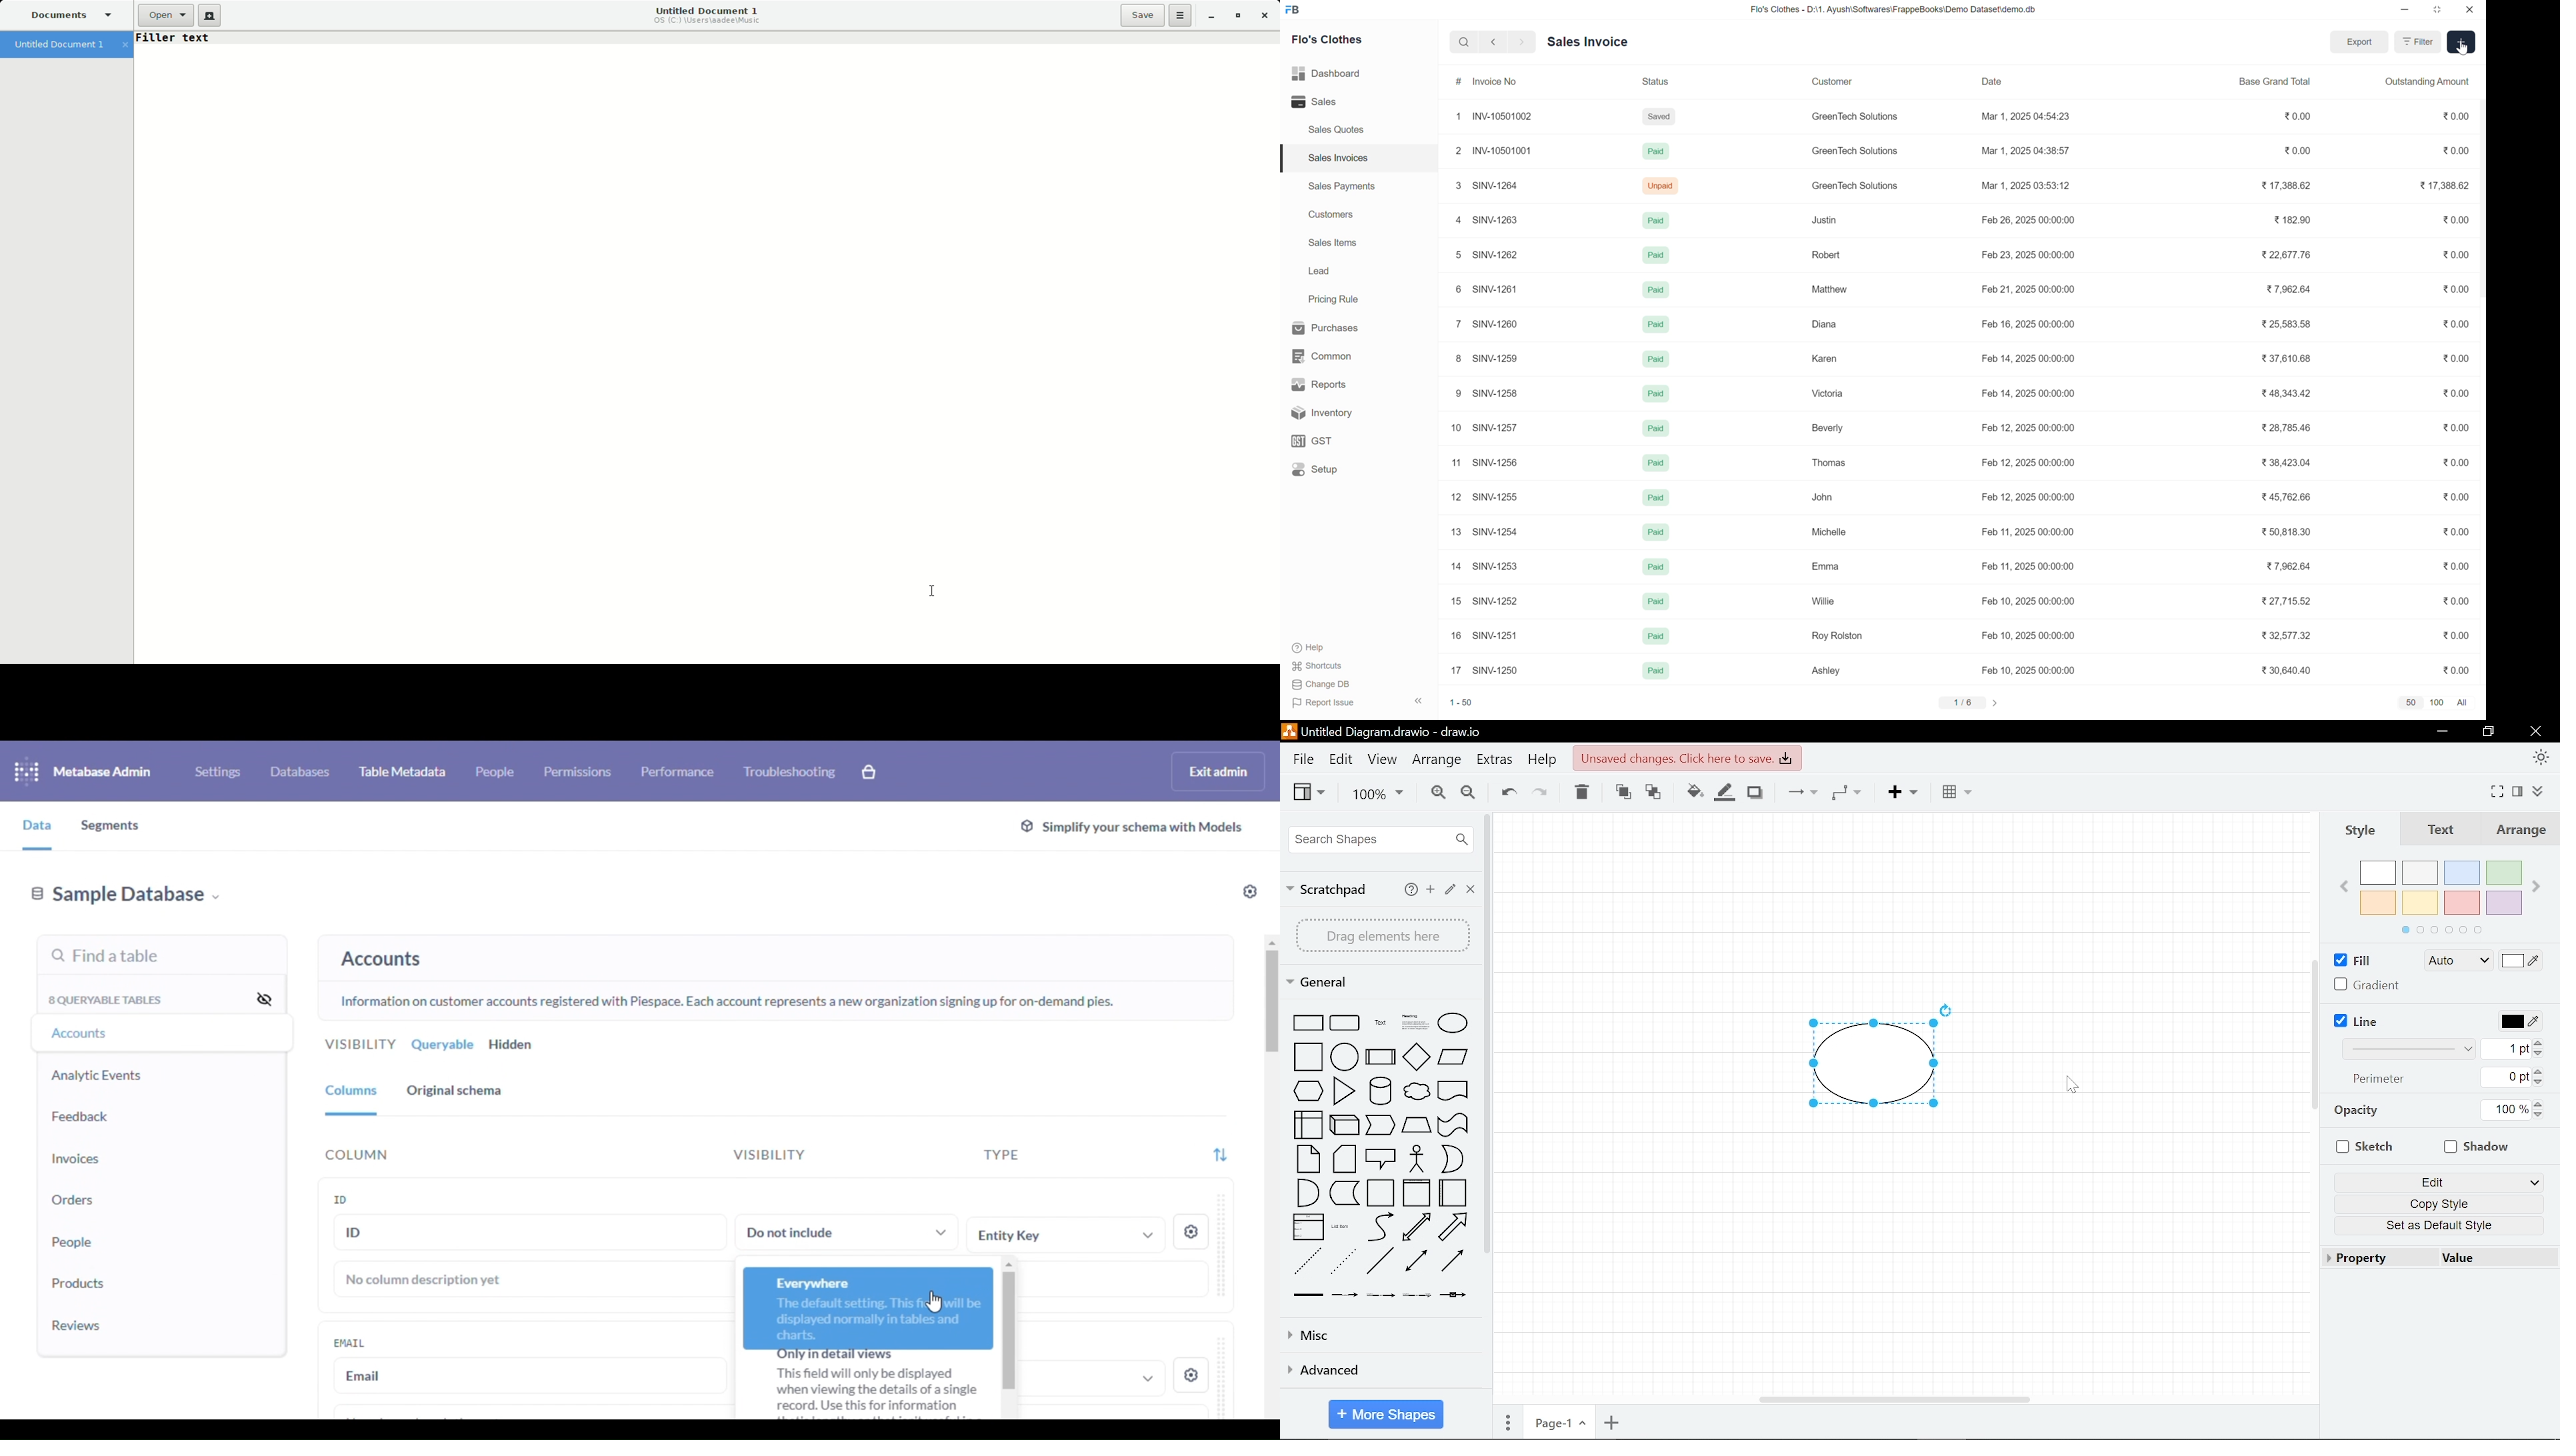  Describe the element at coordinates (1498, 254) in the screenshot. I see `SINV-1262` at that location.